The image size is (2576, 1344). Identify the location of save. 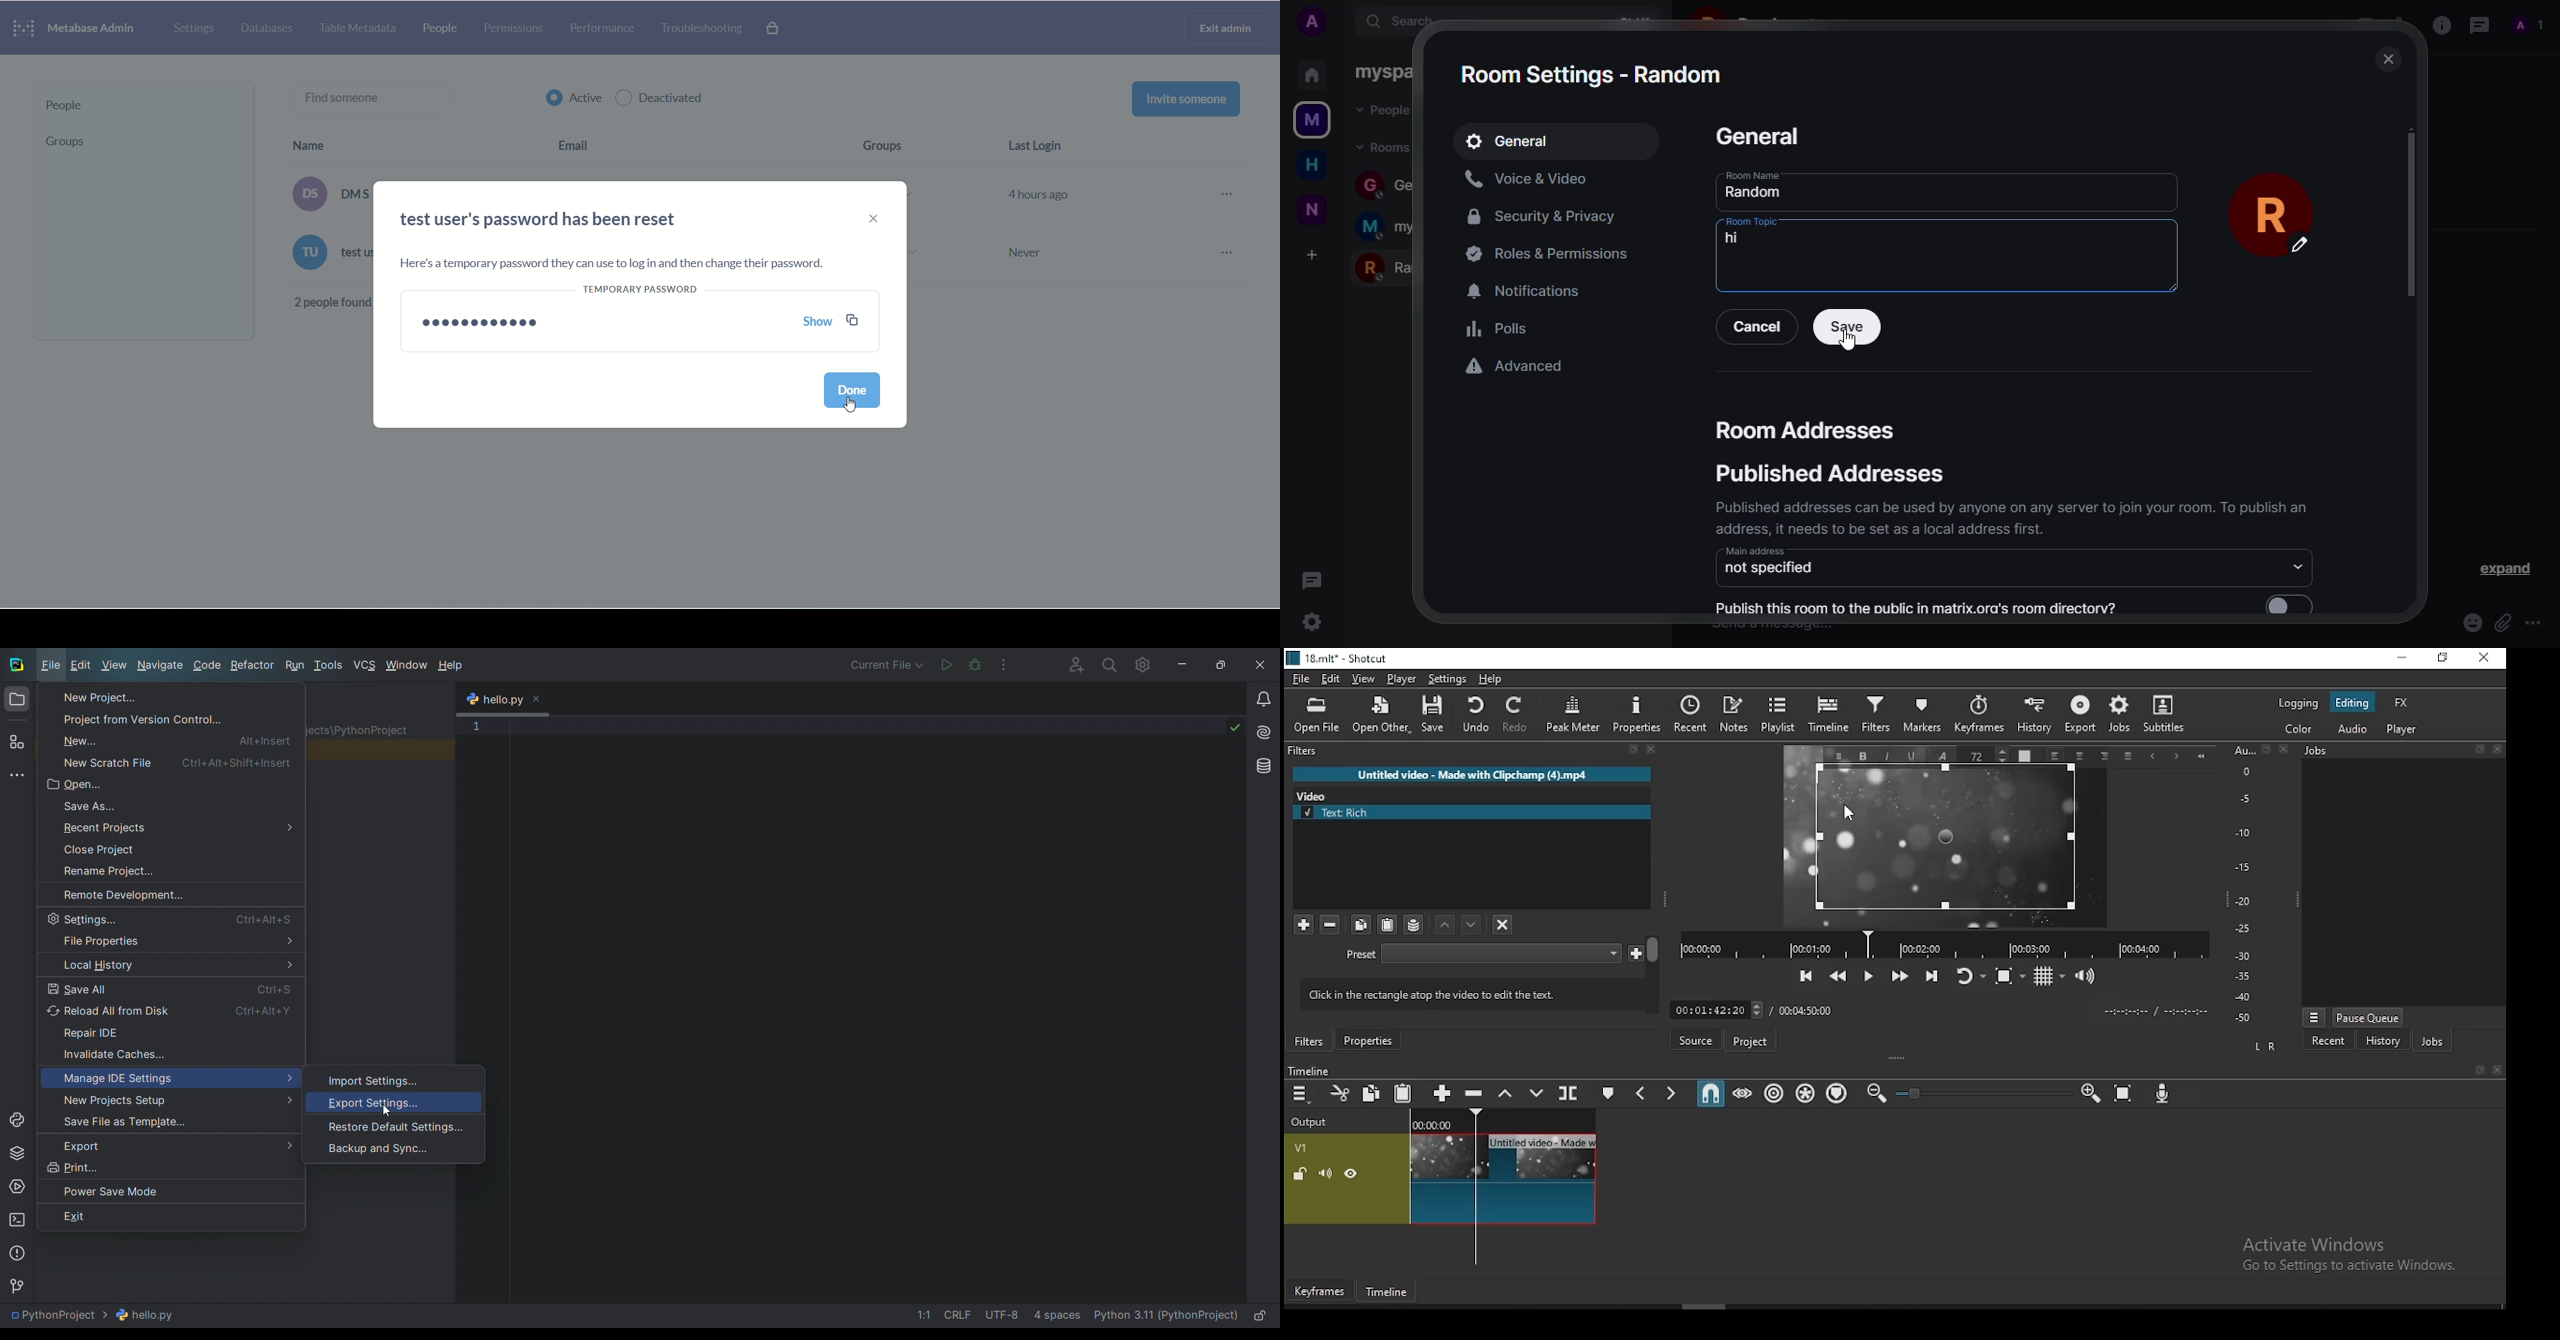
(1842, 334).